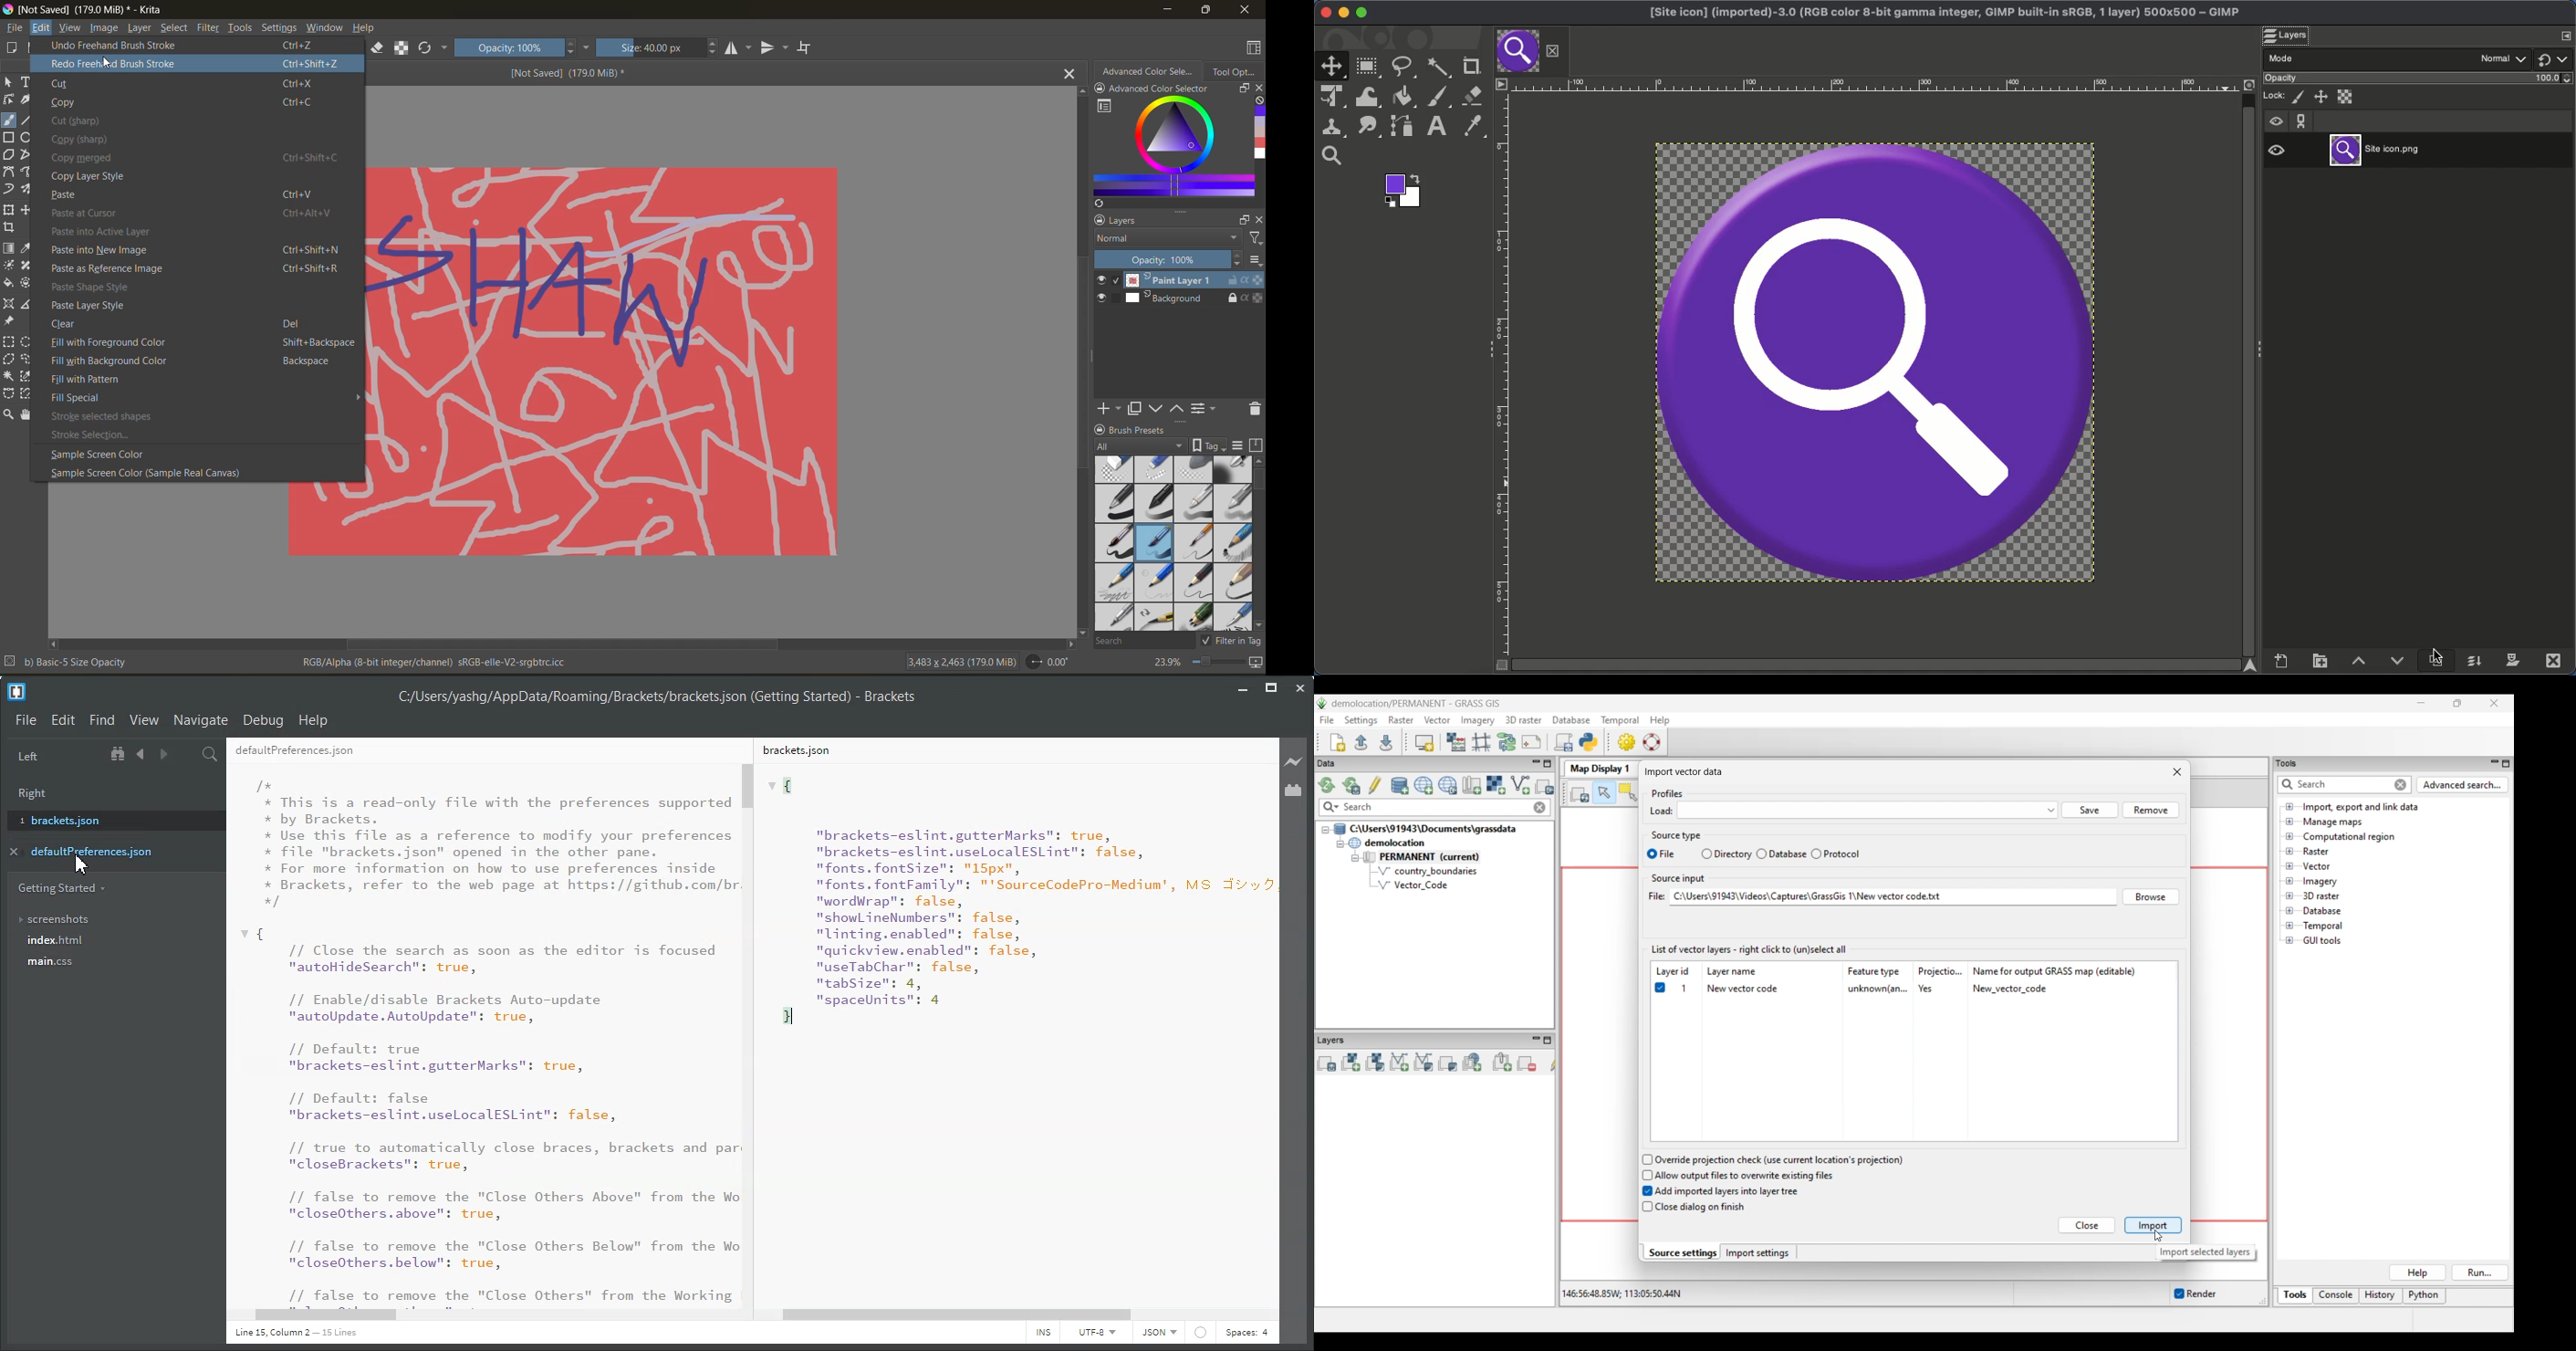 The width and height of the screenshot is (2576, 1372). I want to click on lock docker, so click(1099, 221).